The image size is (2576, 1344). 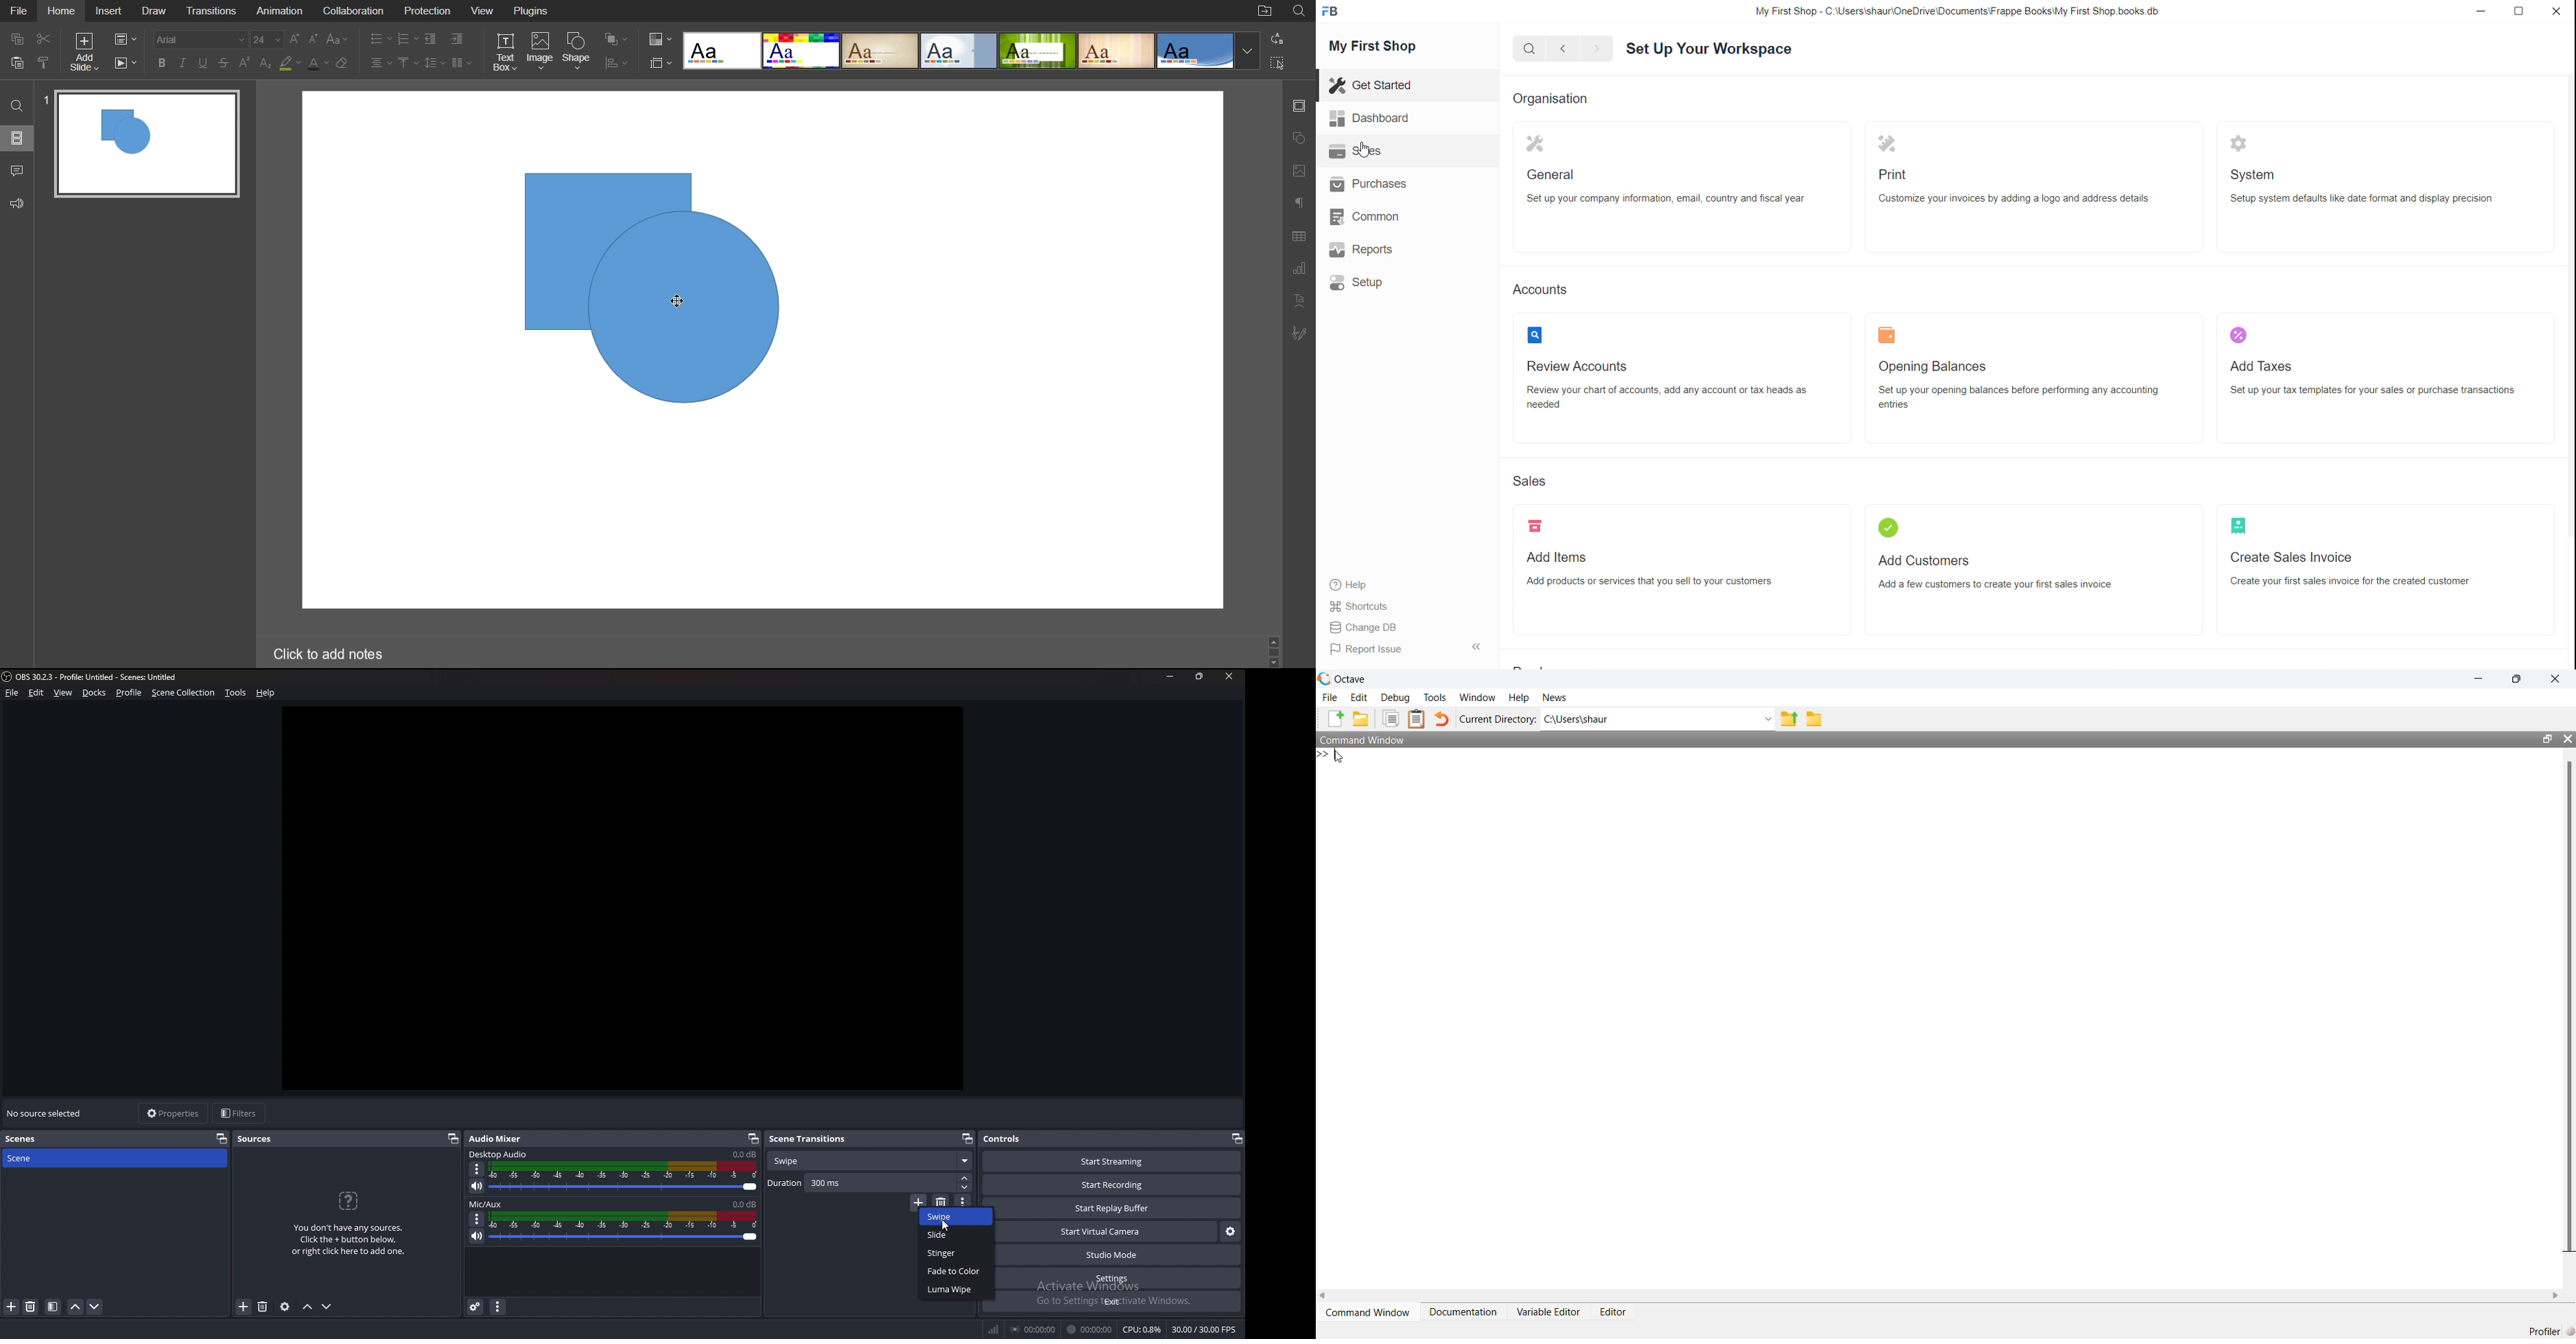 I want to click on desktop audio, so click(x=499, y=1153).